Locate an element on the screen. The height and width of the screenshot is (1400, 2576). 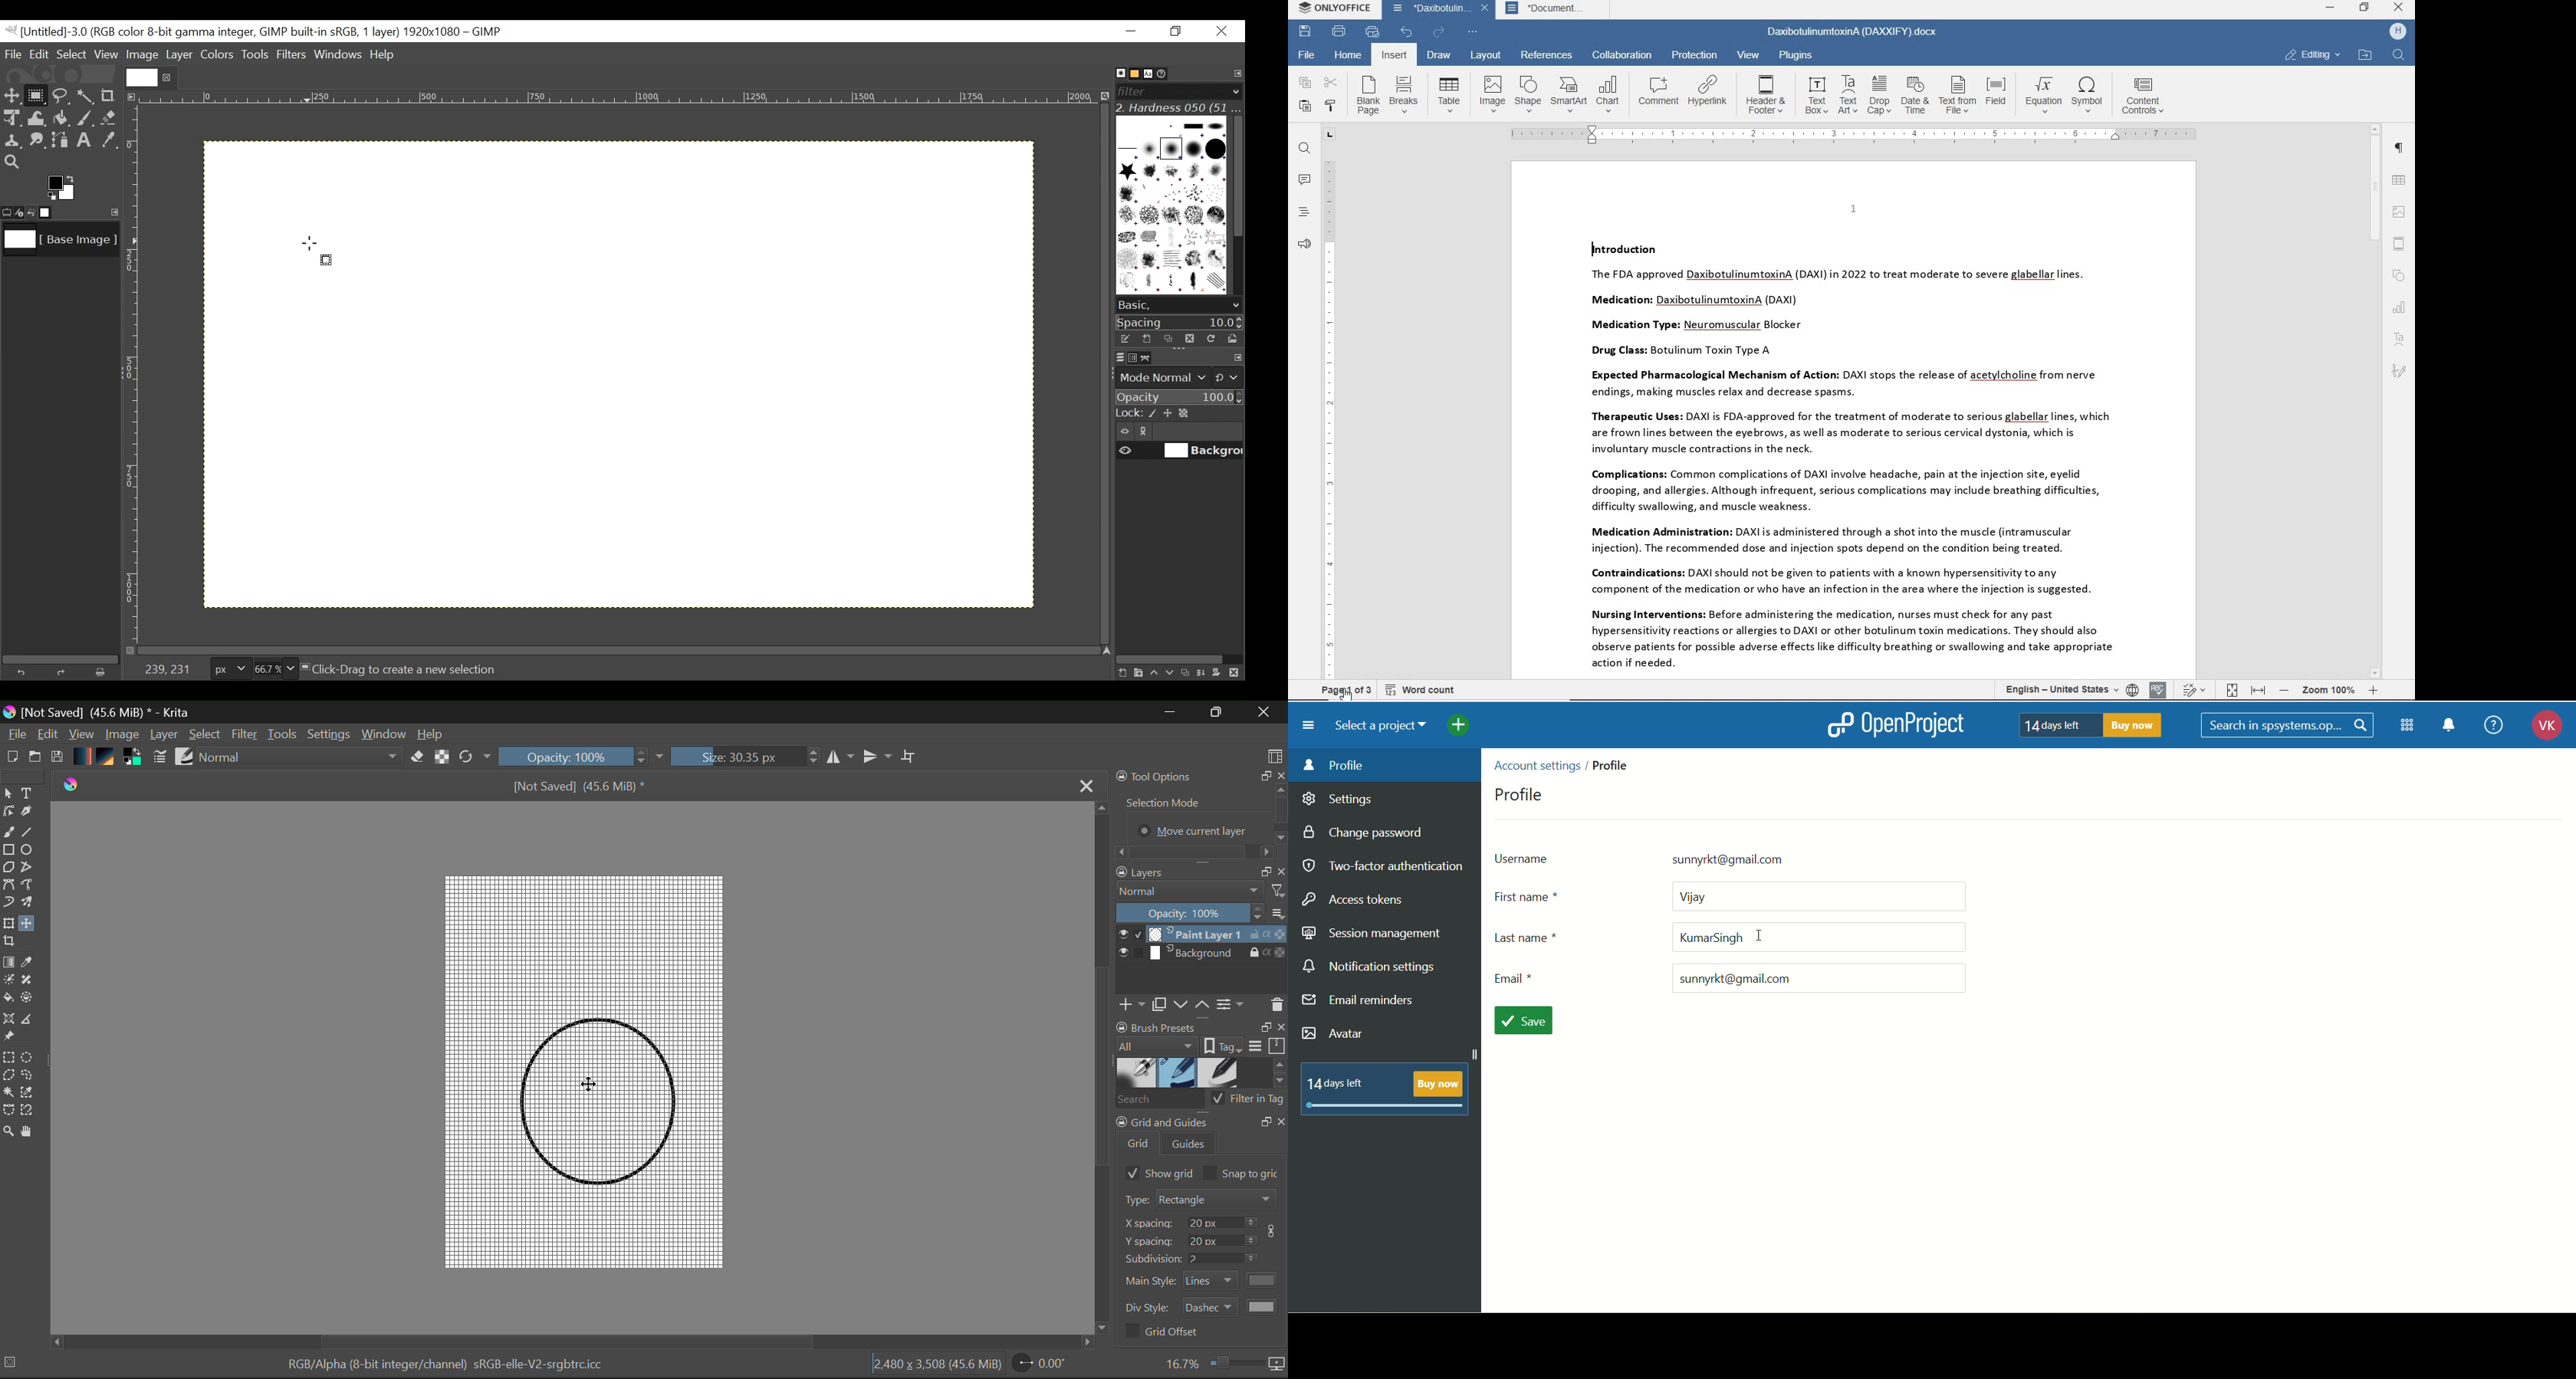
zoom 100% is located at coordinates (2328, 689).